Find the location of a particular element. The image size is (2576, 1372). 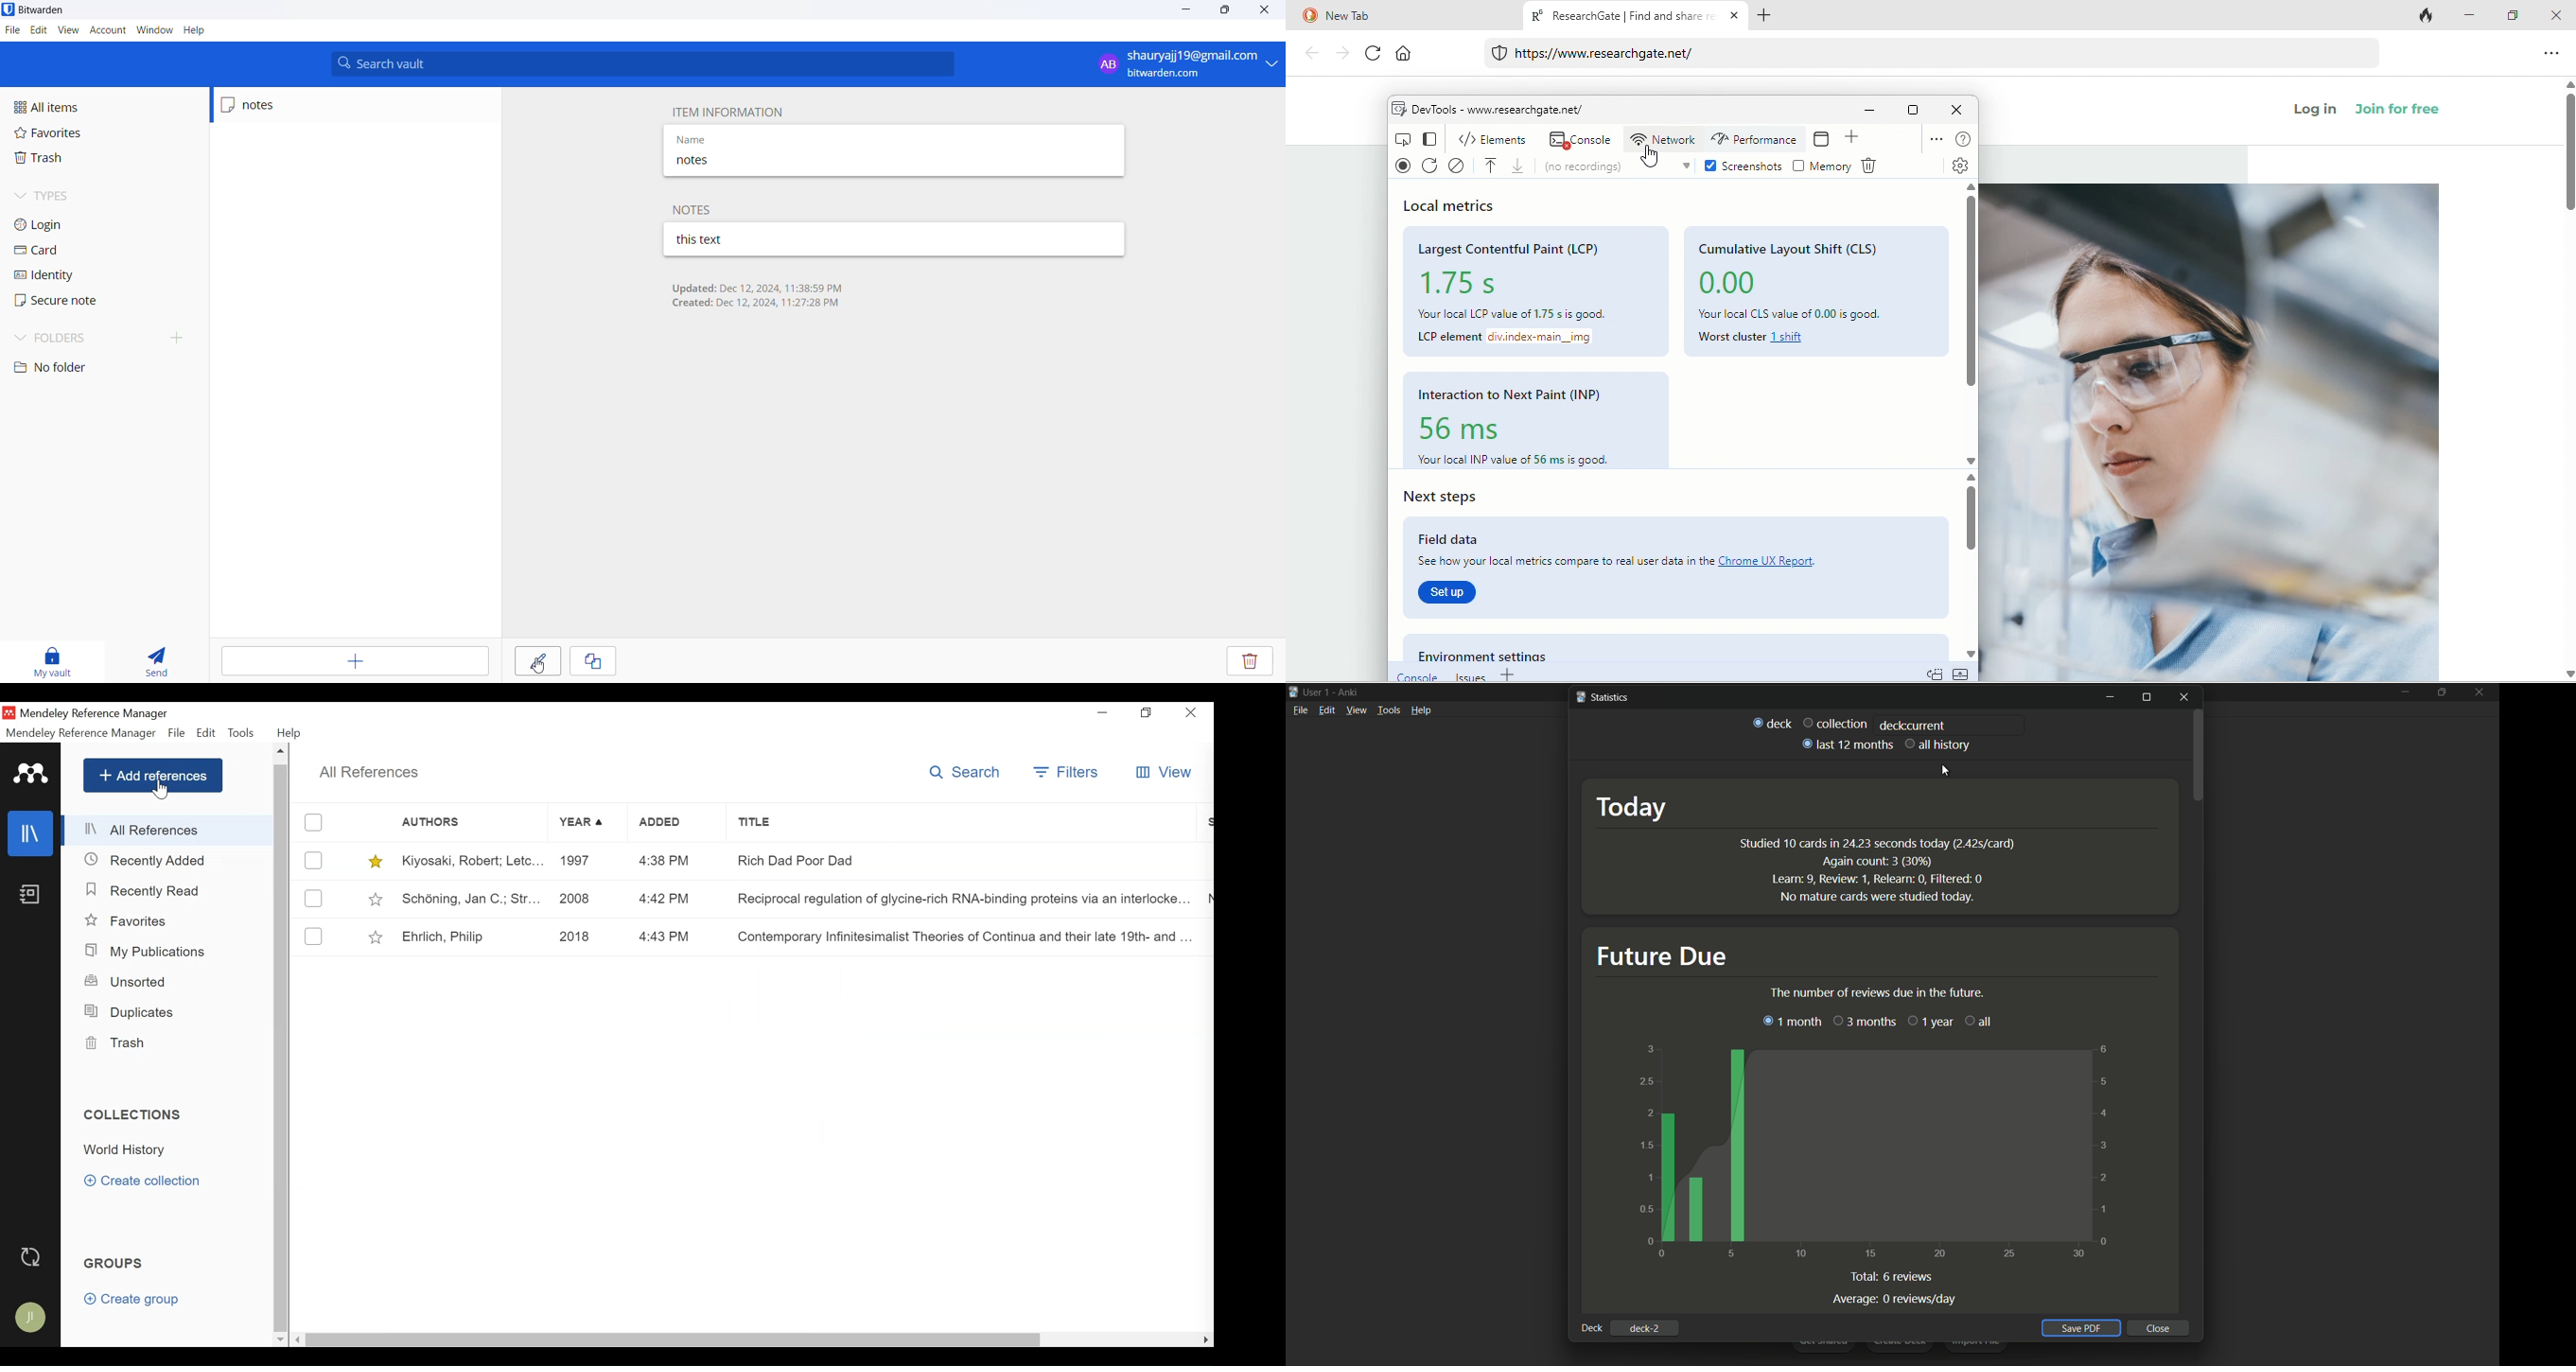

folder is located at coordinates (98, 337).